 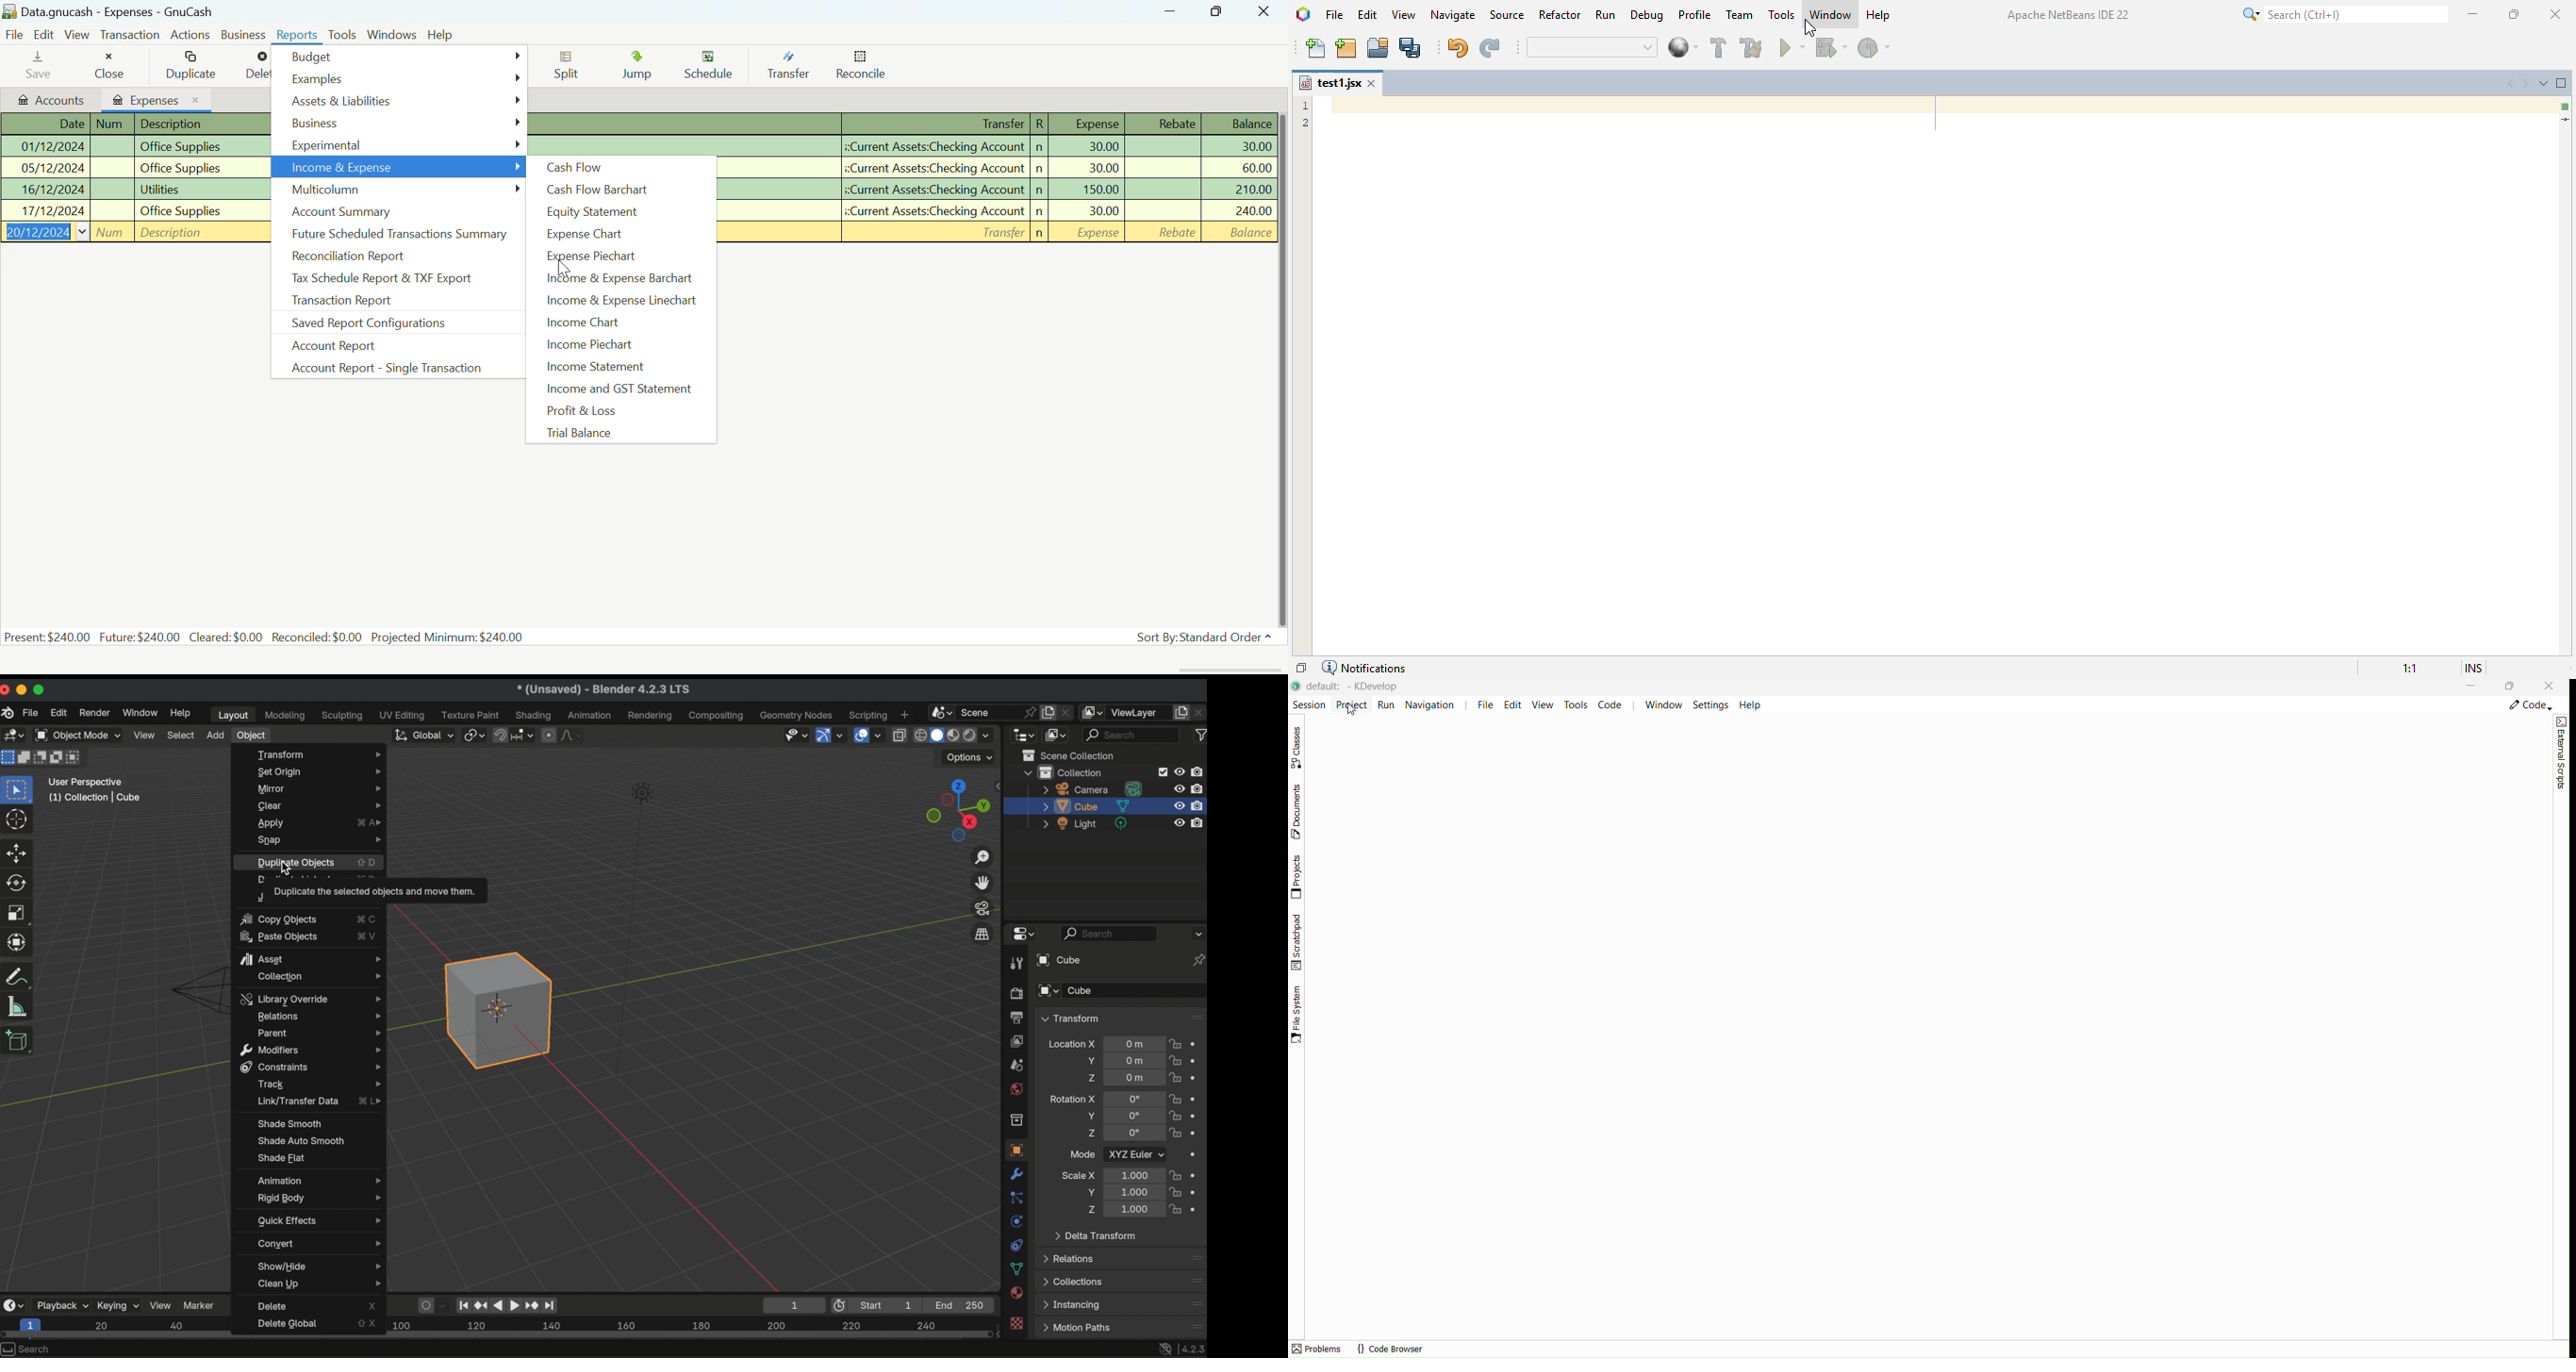 What do you see at coordinates (952, 736) in the screenshot?
I see `viewport shading material preview mode` at bounding box center [952, 736].